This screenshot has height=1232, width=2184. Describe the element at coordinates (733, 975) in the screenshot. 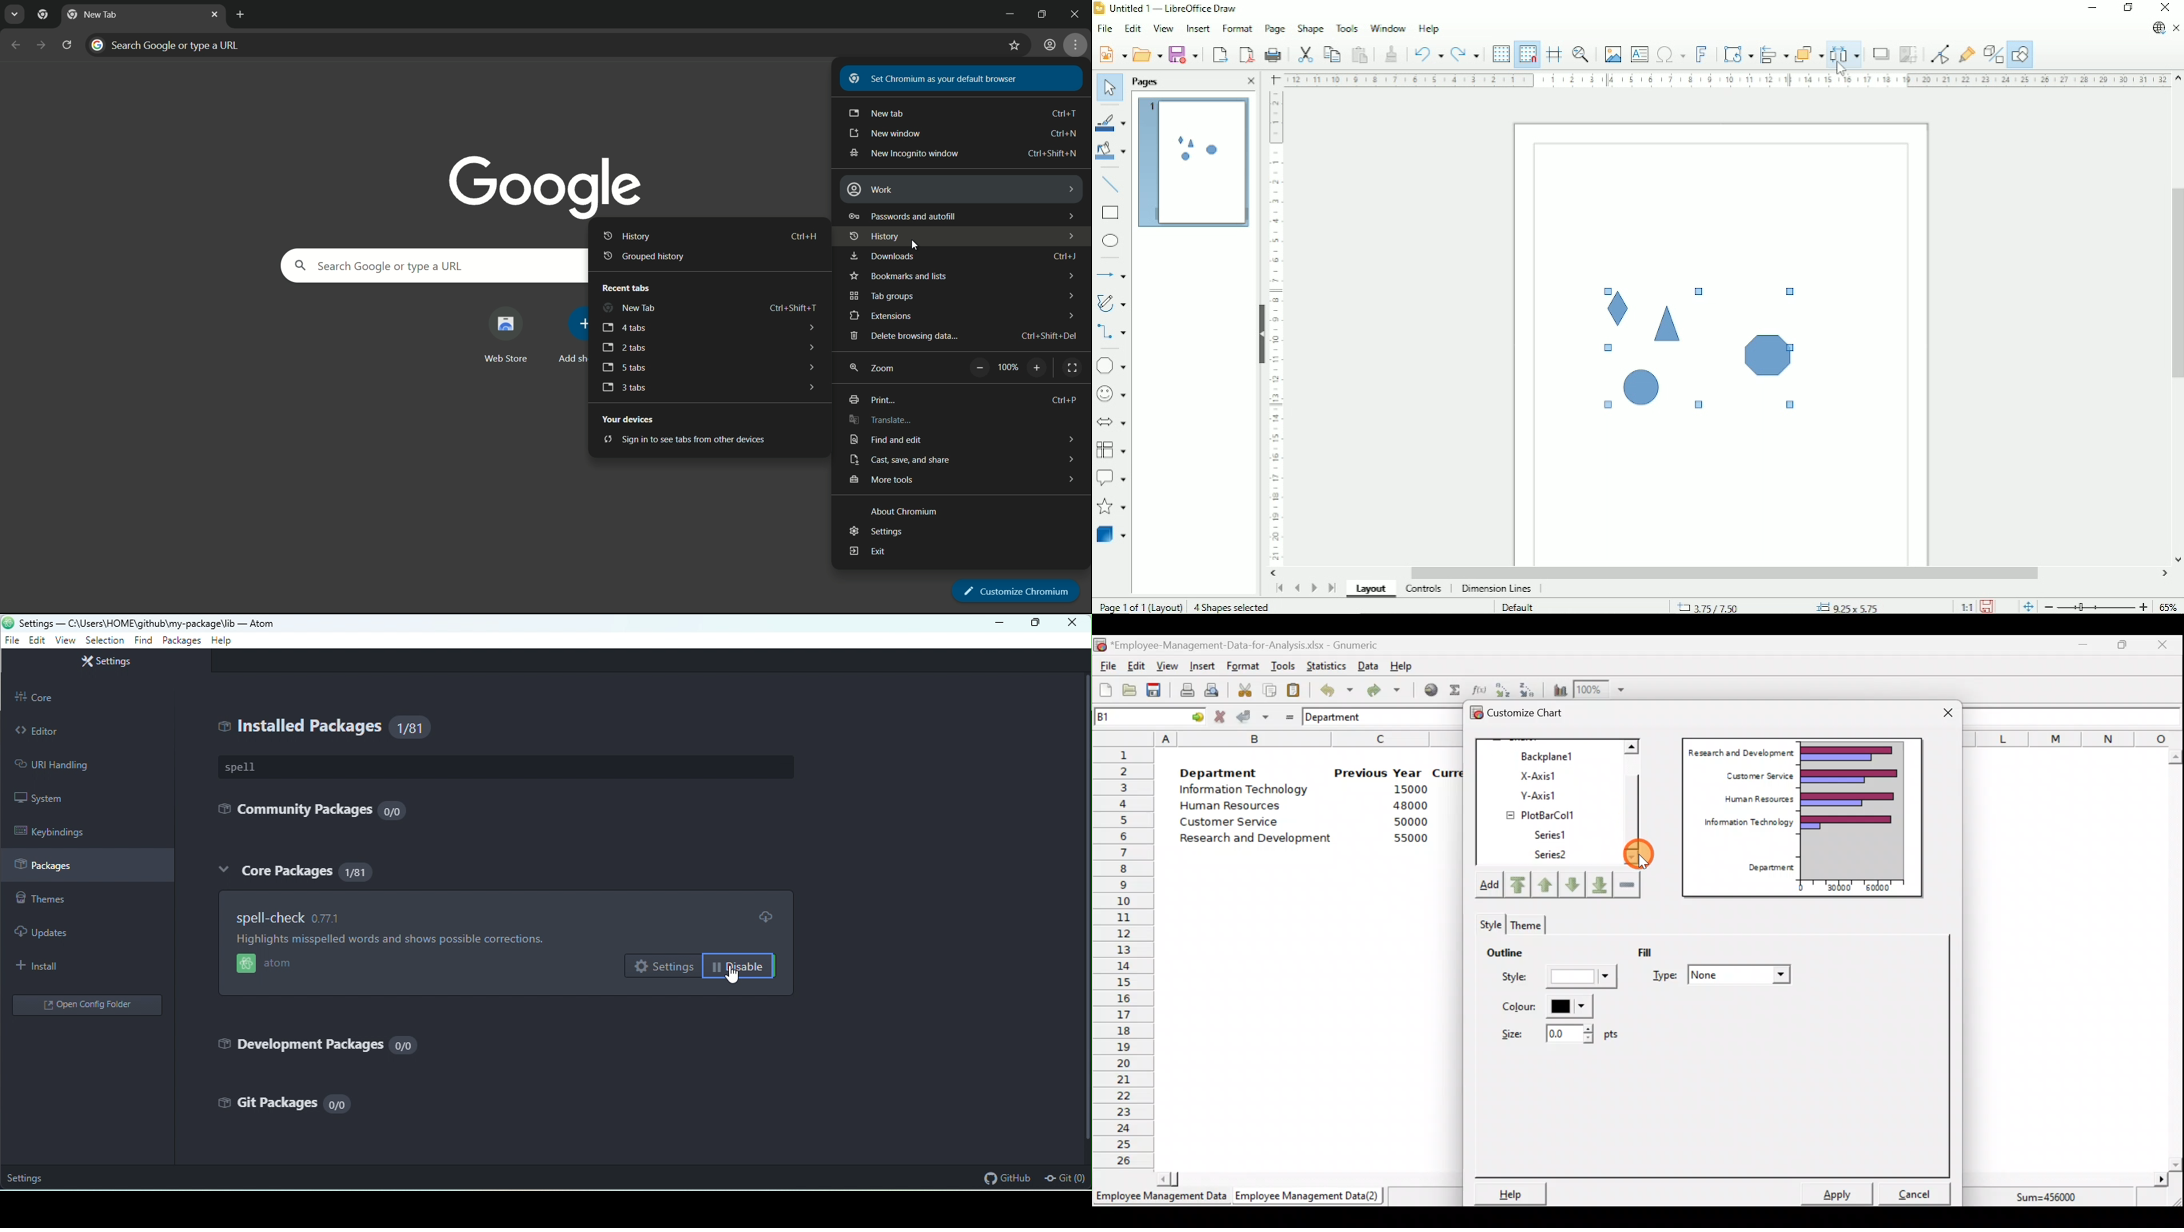

I see `cursor` at that location.